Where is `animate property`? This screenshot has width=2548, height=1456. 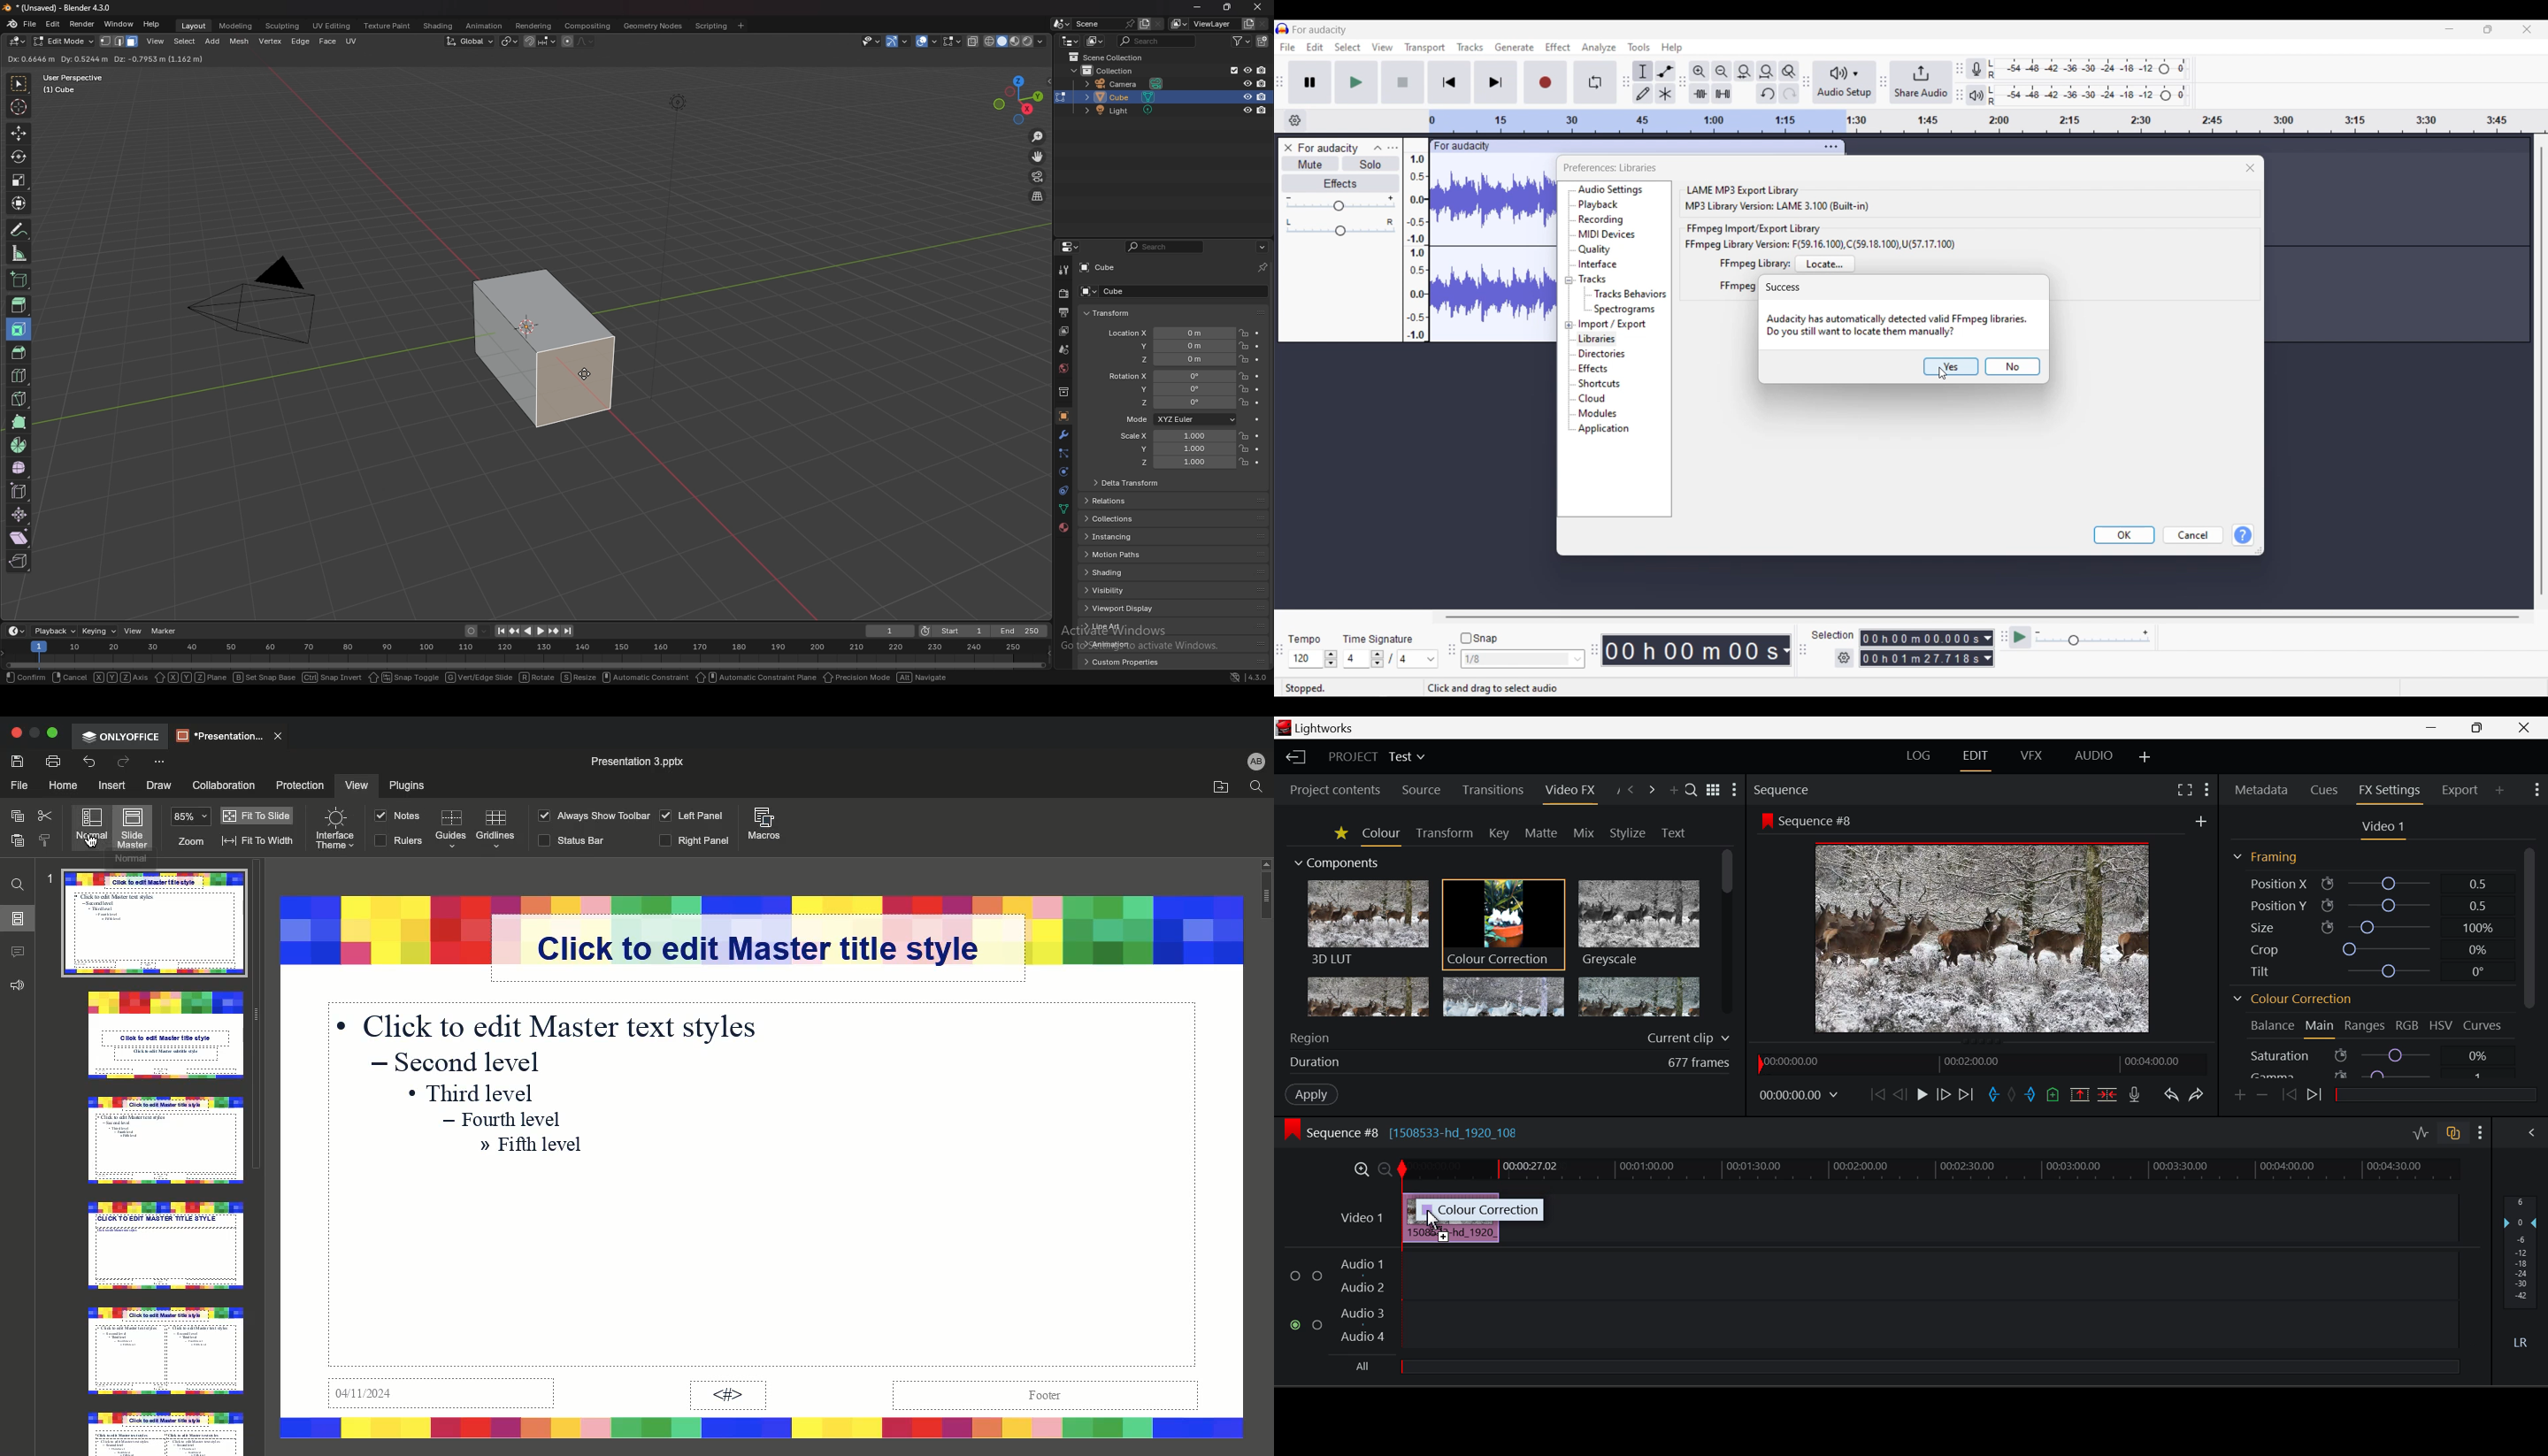 animate property is located at coordinates (1258, 420).